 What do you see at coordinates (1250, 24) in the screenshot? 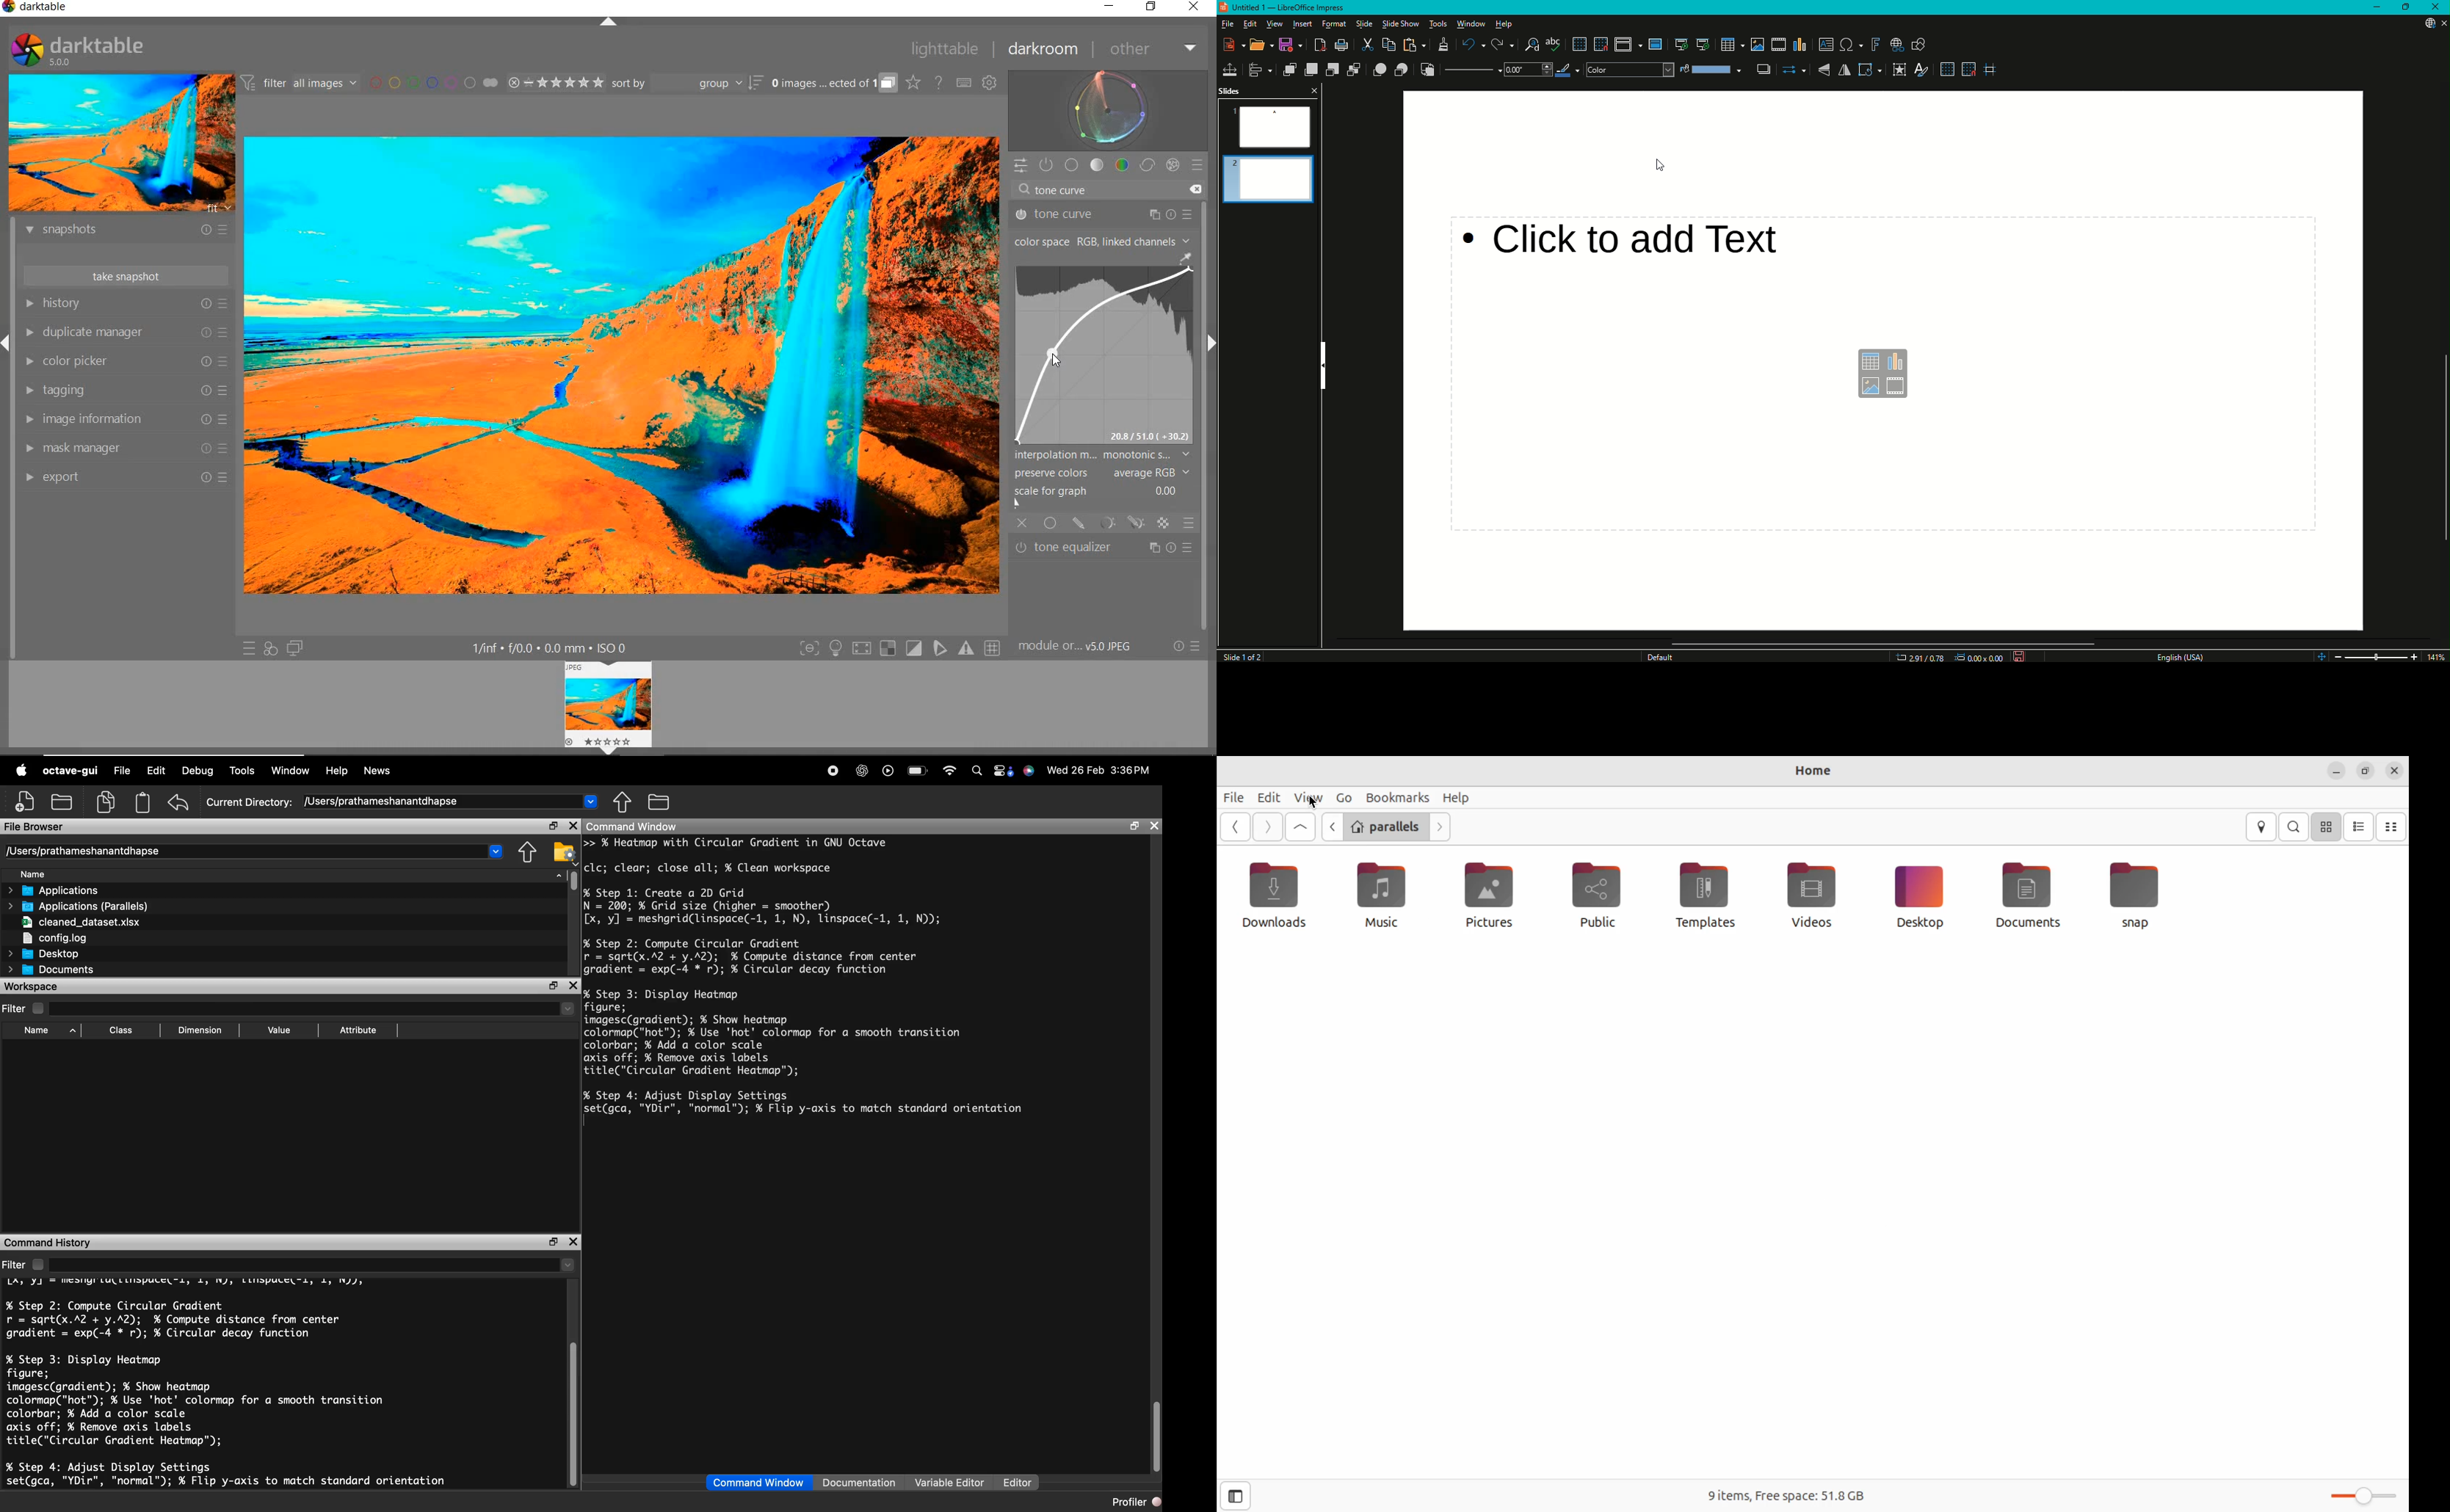
I see `Edit` at bounding box center [1250, 24].